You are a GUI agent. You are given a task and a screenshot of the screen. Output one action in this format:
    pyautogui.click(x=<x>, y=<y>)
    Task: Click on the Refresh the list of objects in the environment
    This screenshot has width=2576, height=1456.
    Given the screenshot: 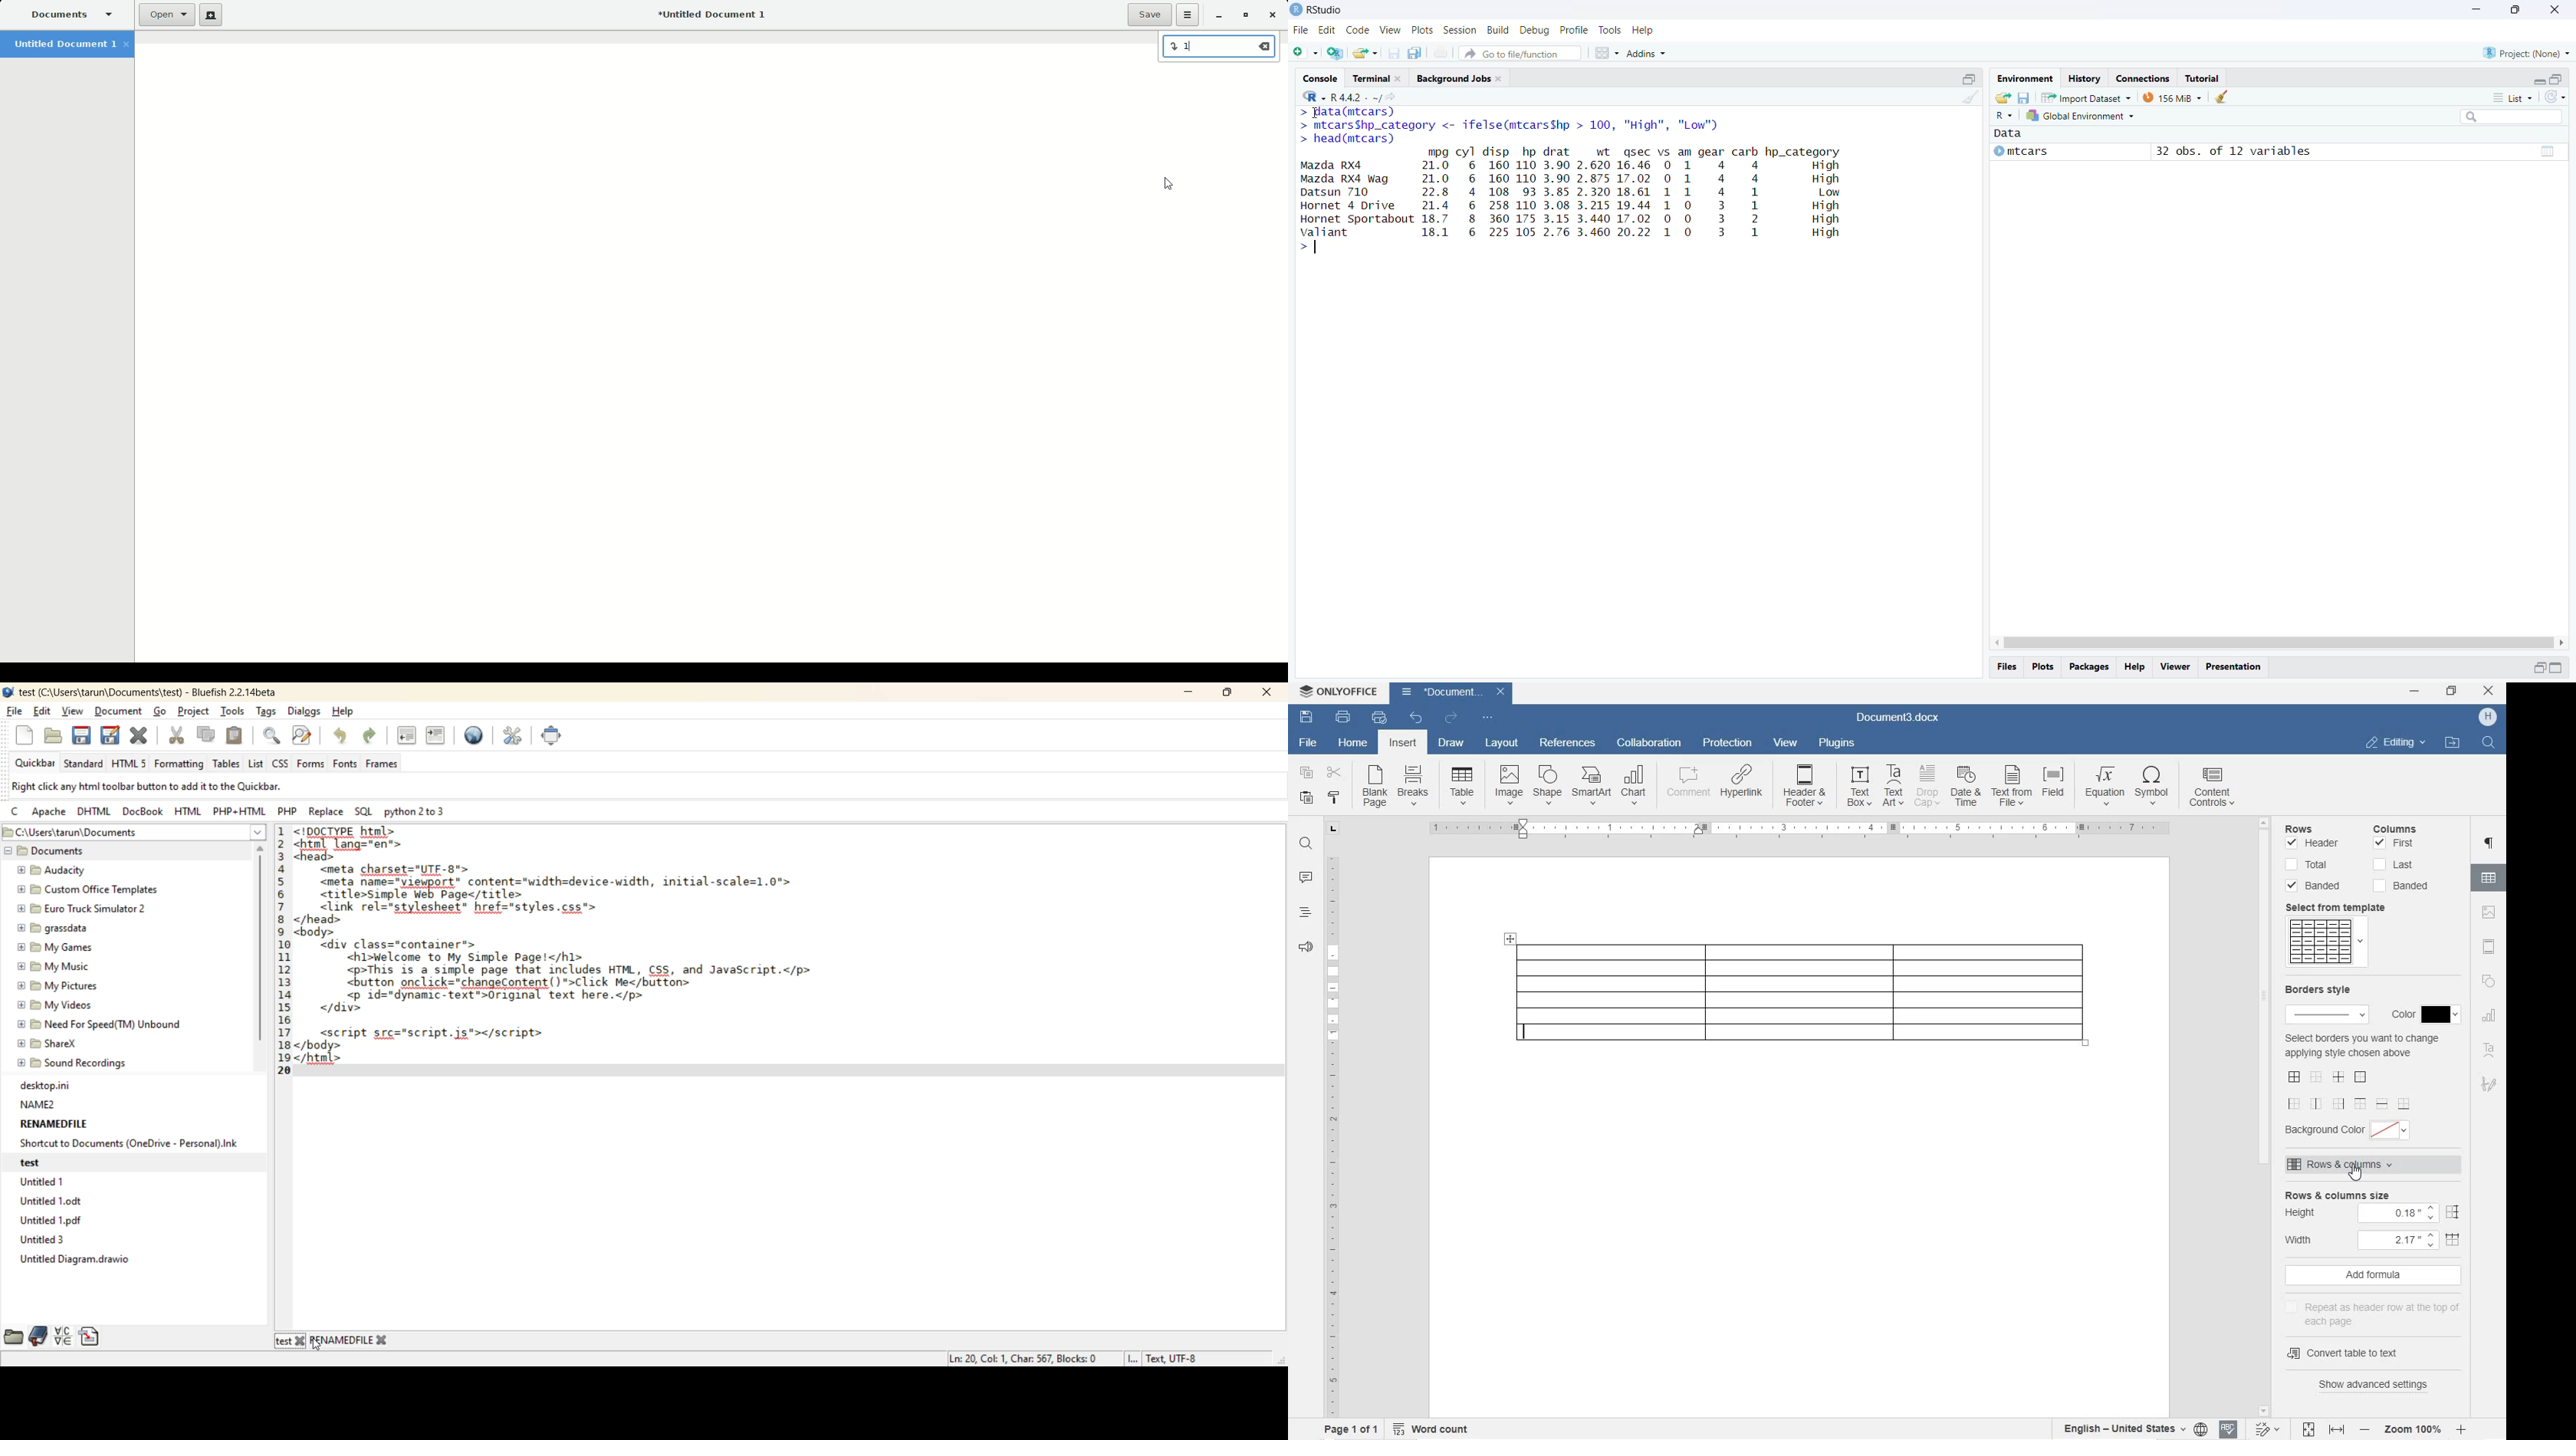 What is the action you would take?
    pyautogui.click(x=2556, y=98)
    